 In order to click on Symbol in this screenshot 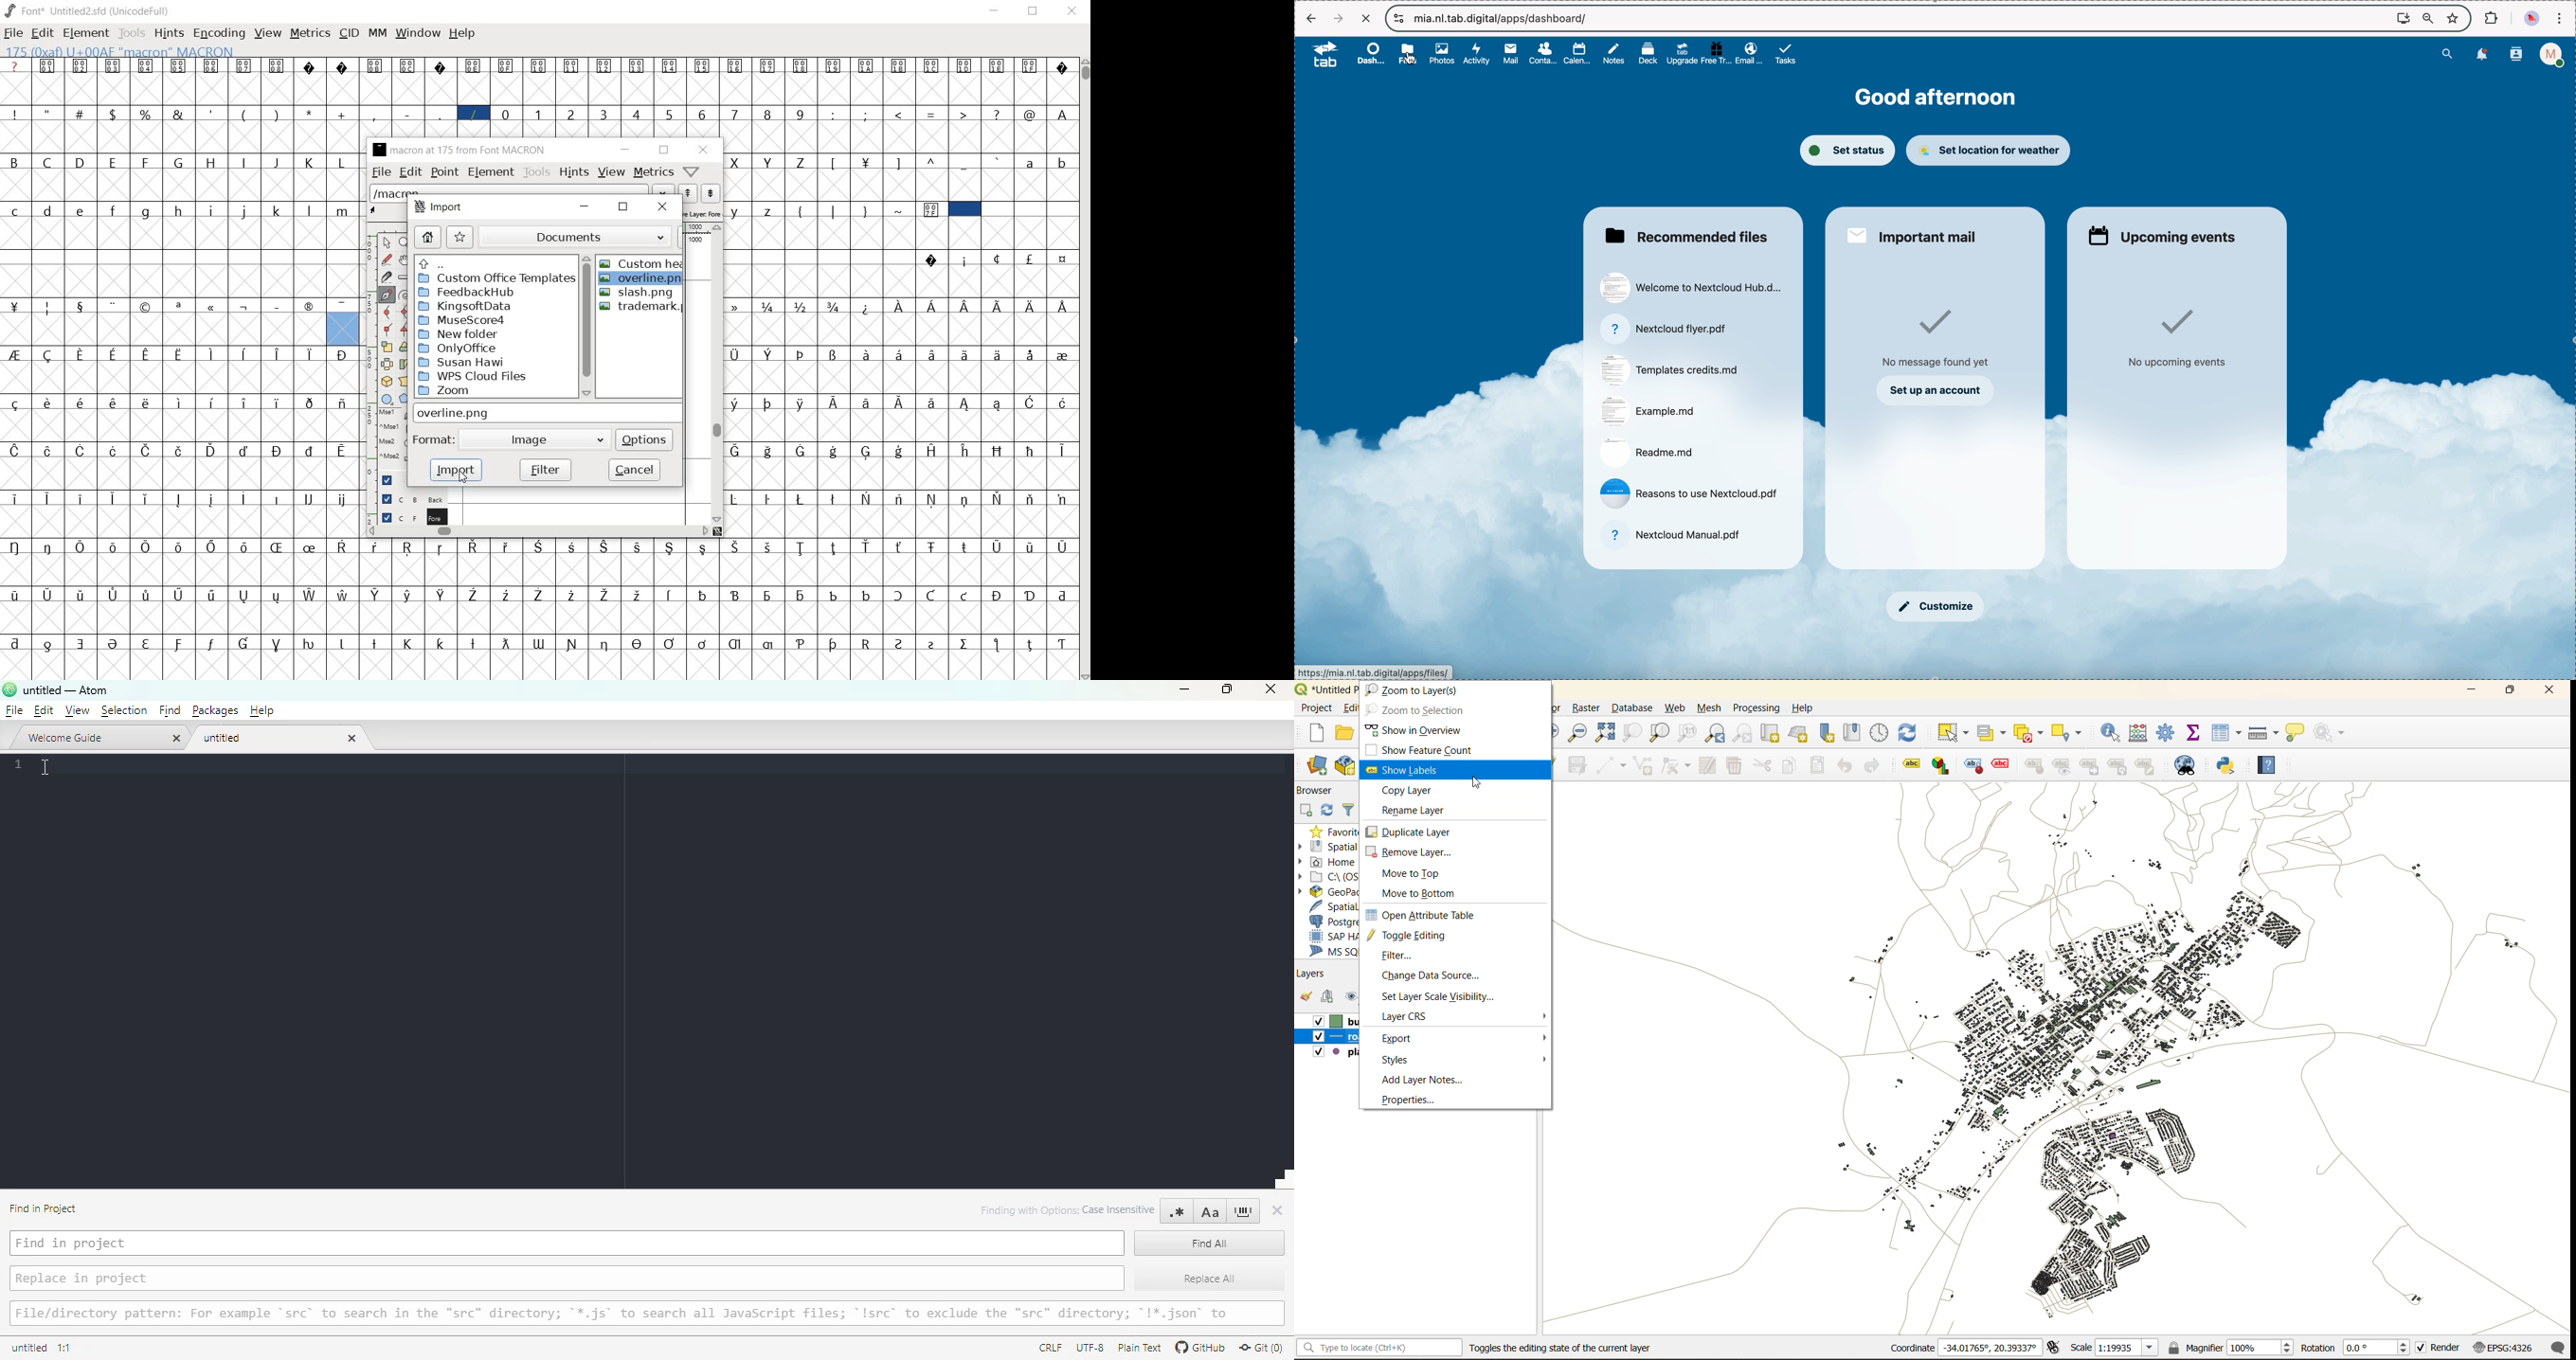, I will do `click(474, 595)`.